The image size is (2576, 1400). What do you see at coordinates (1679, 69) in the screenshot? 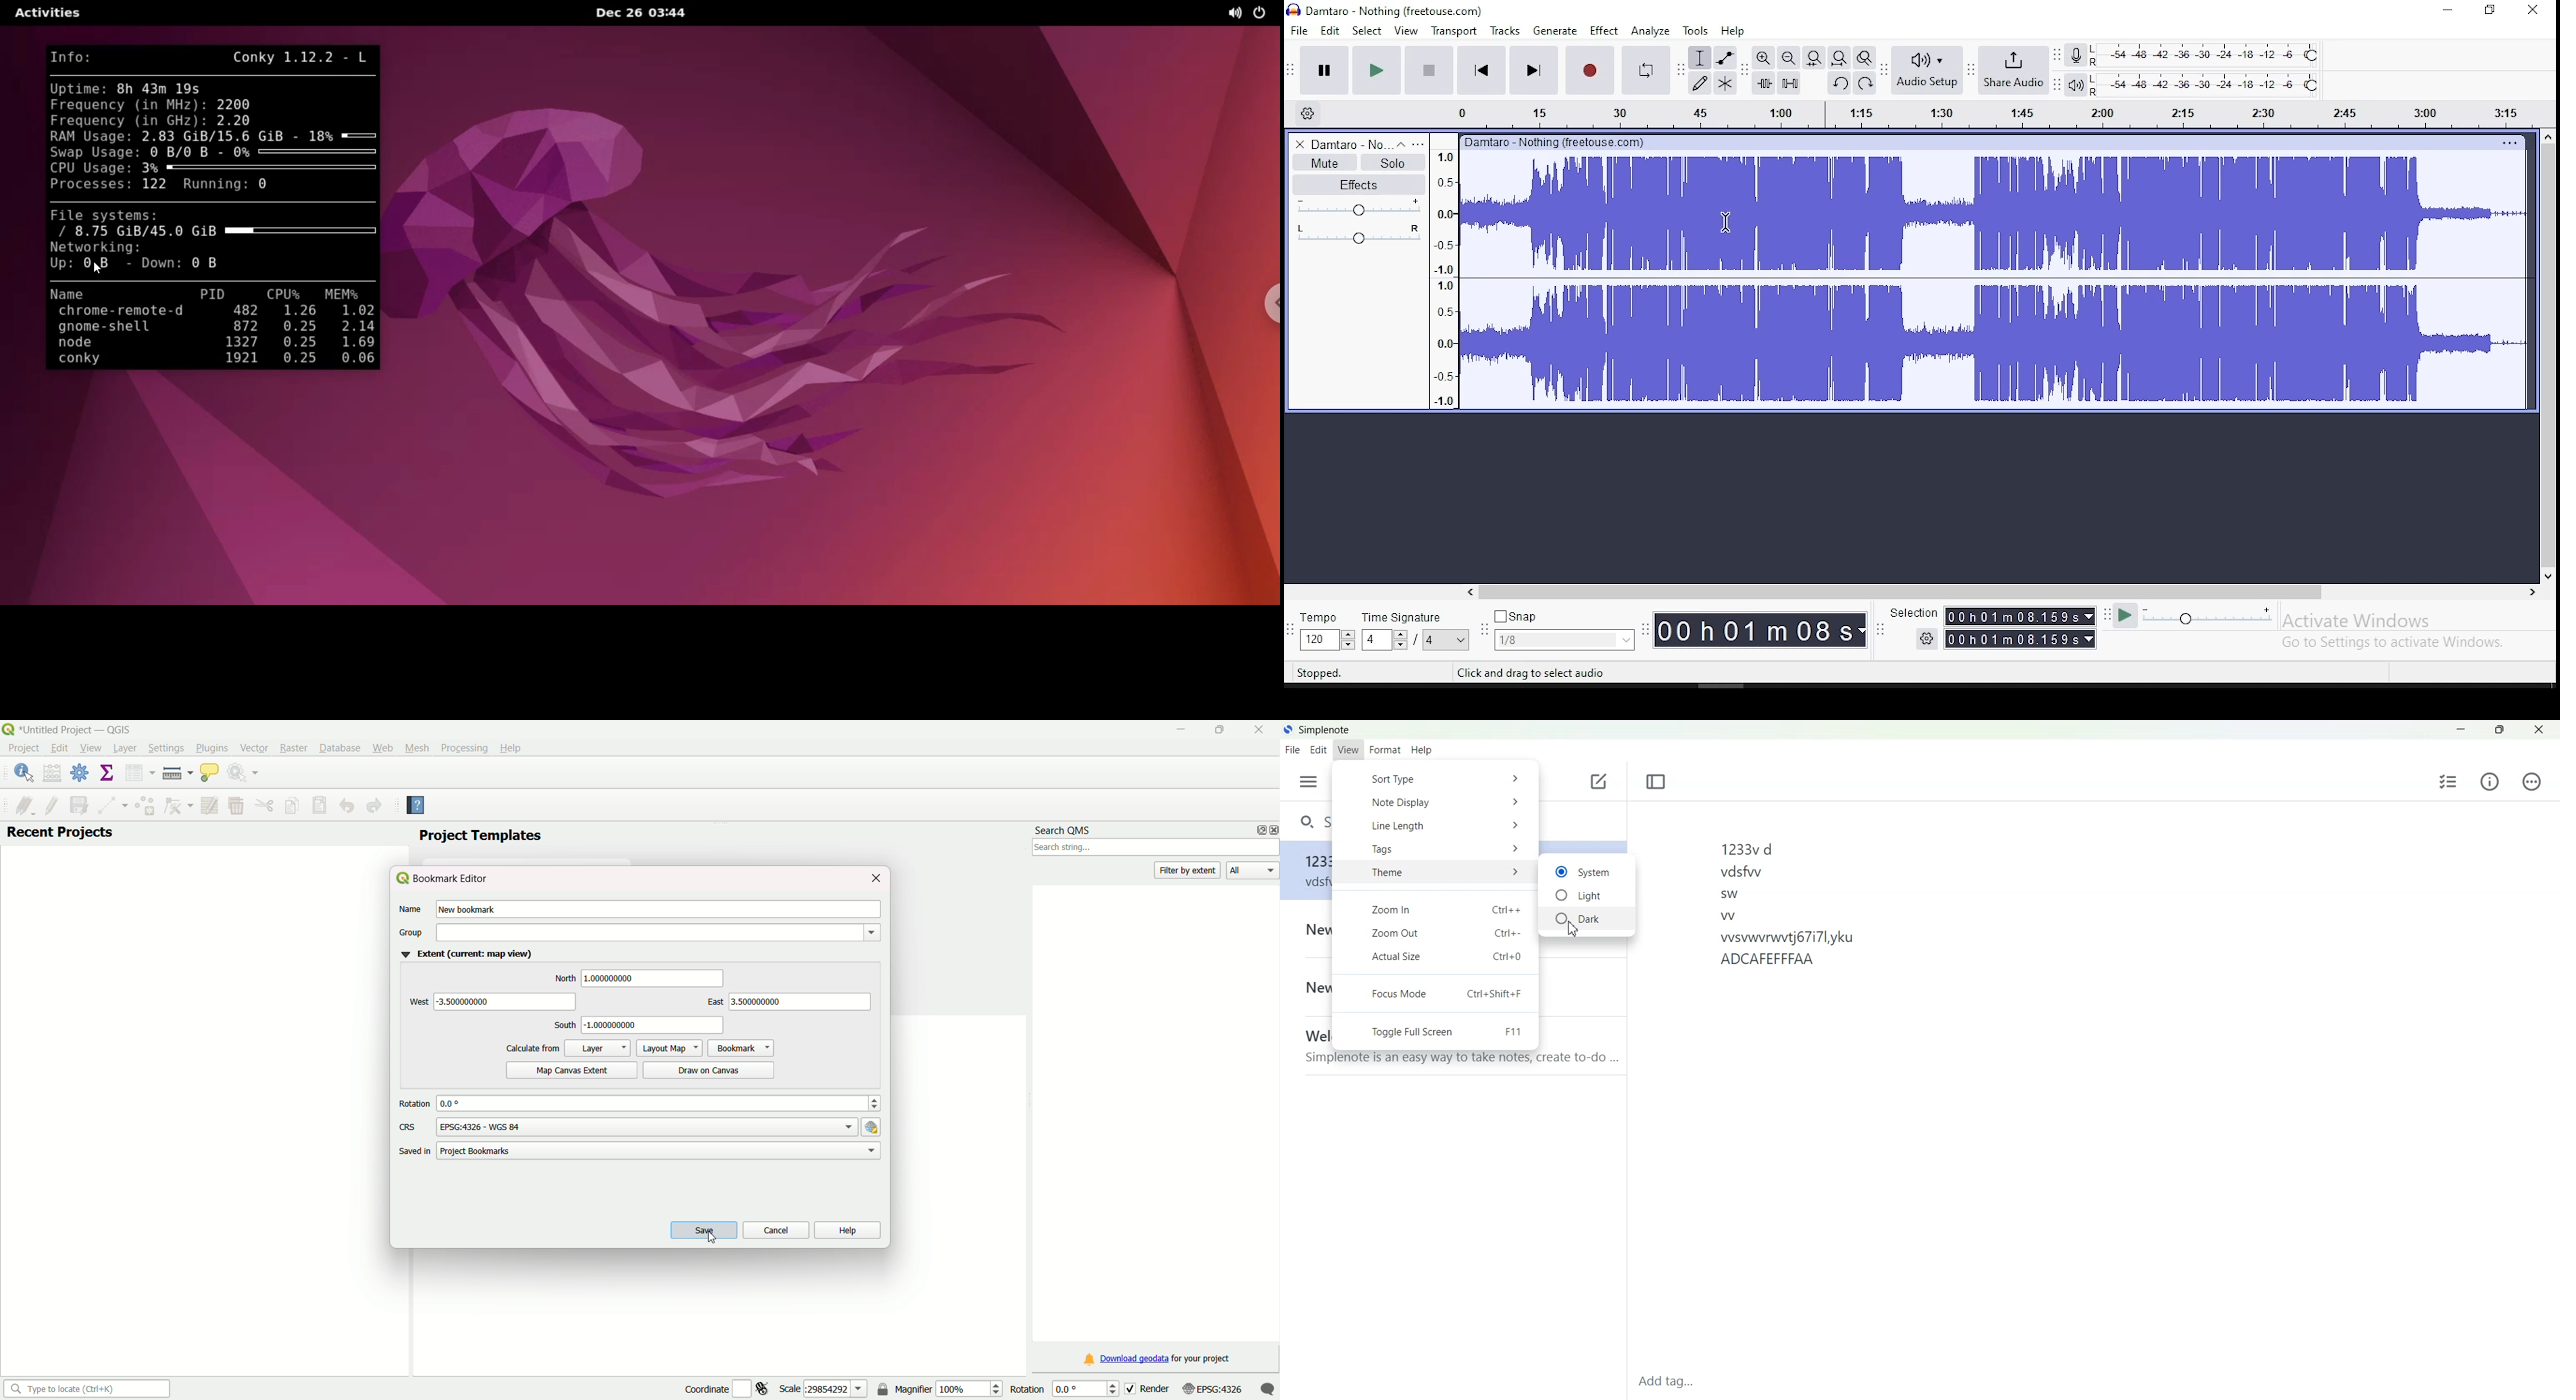
I see `` at bounding box center [1679, 69].